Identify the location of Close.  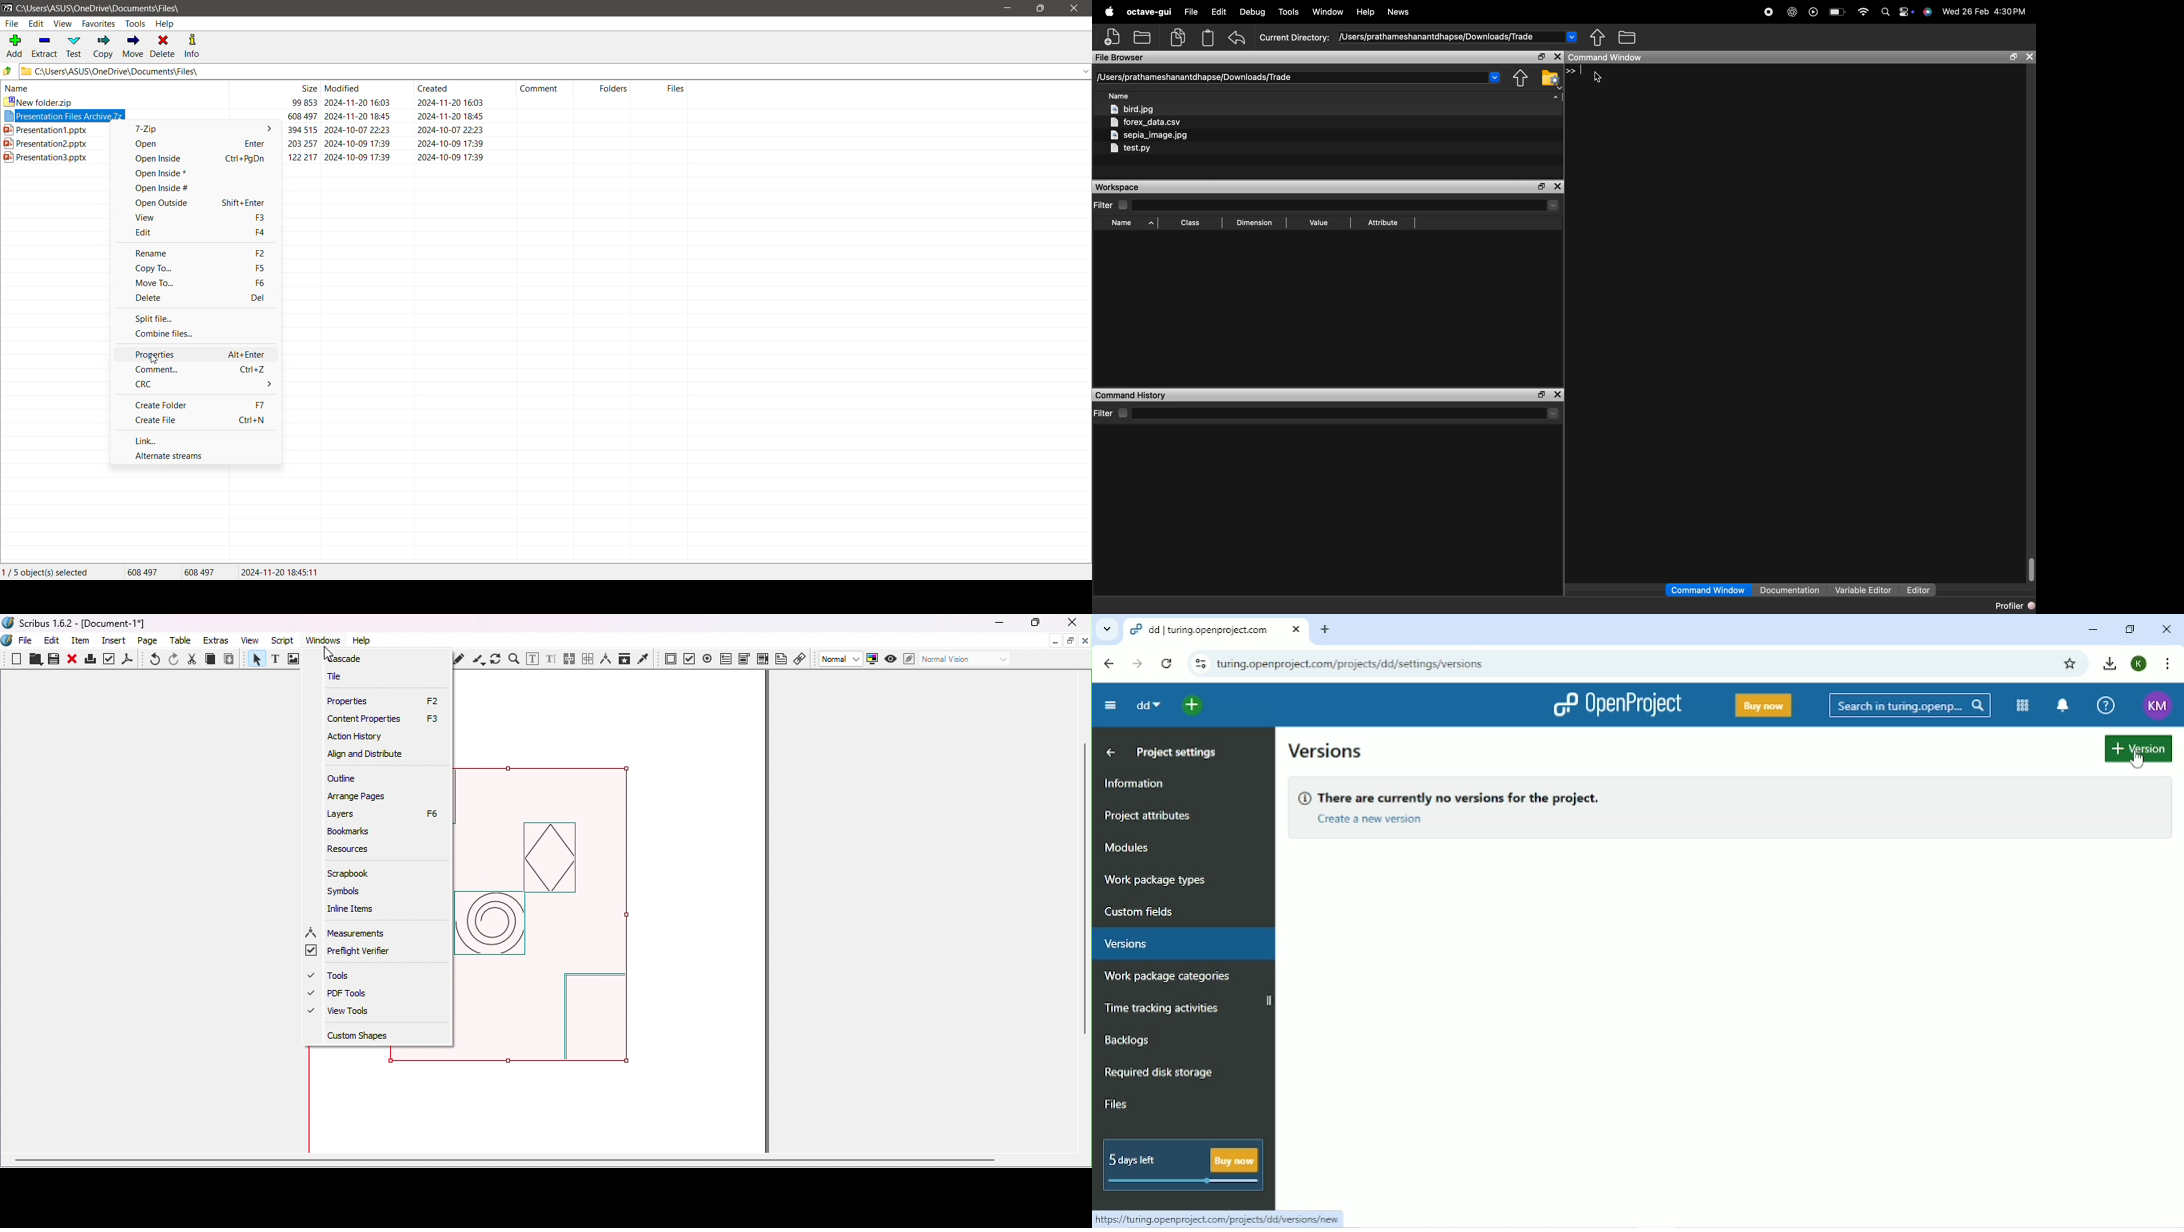
(1074, 9).